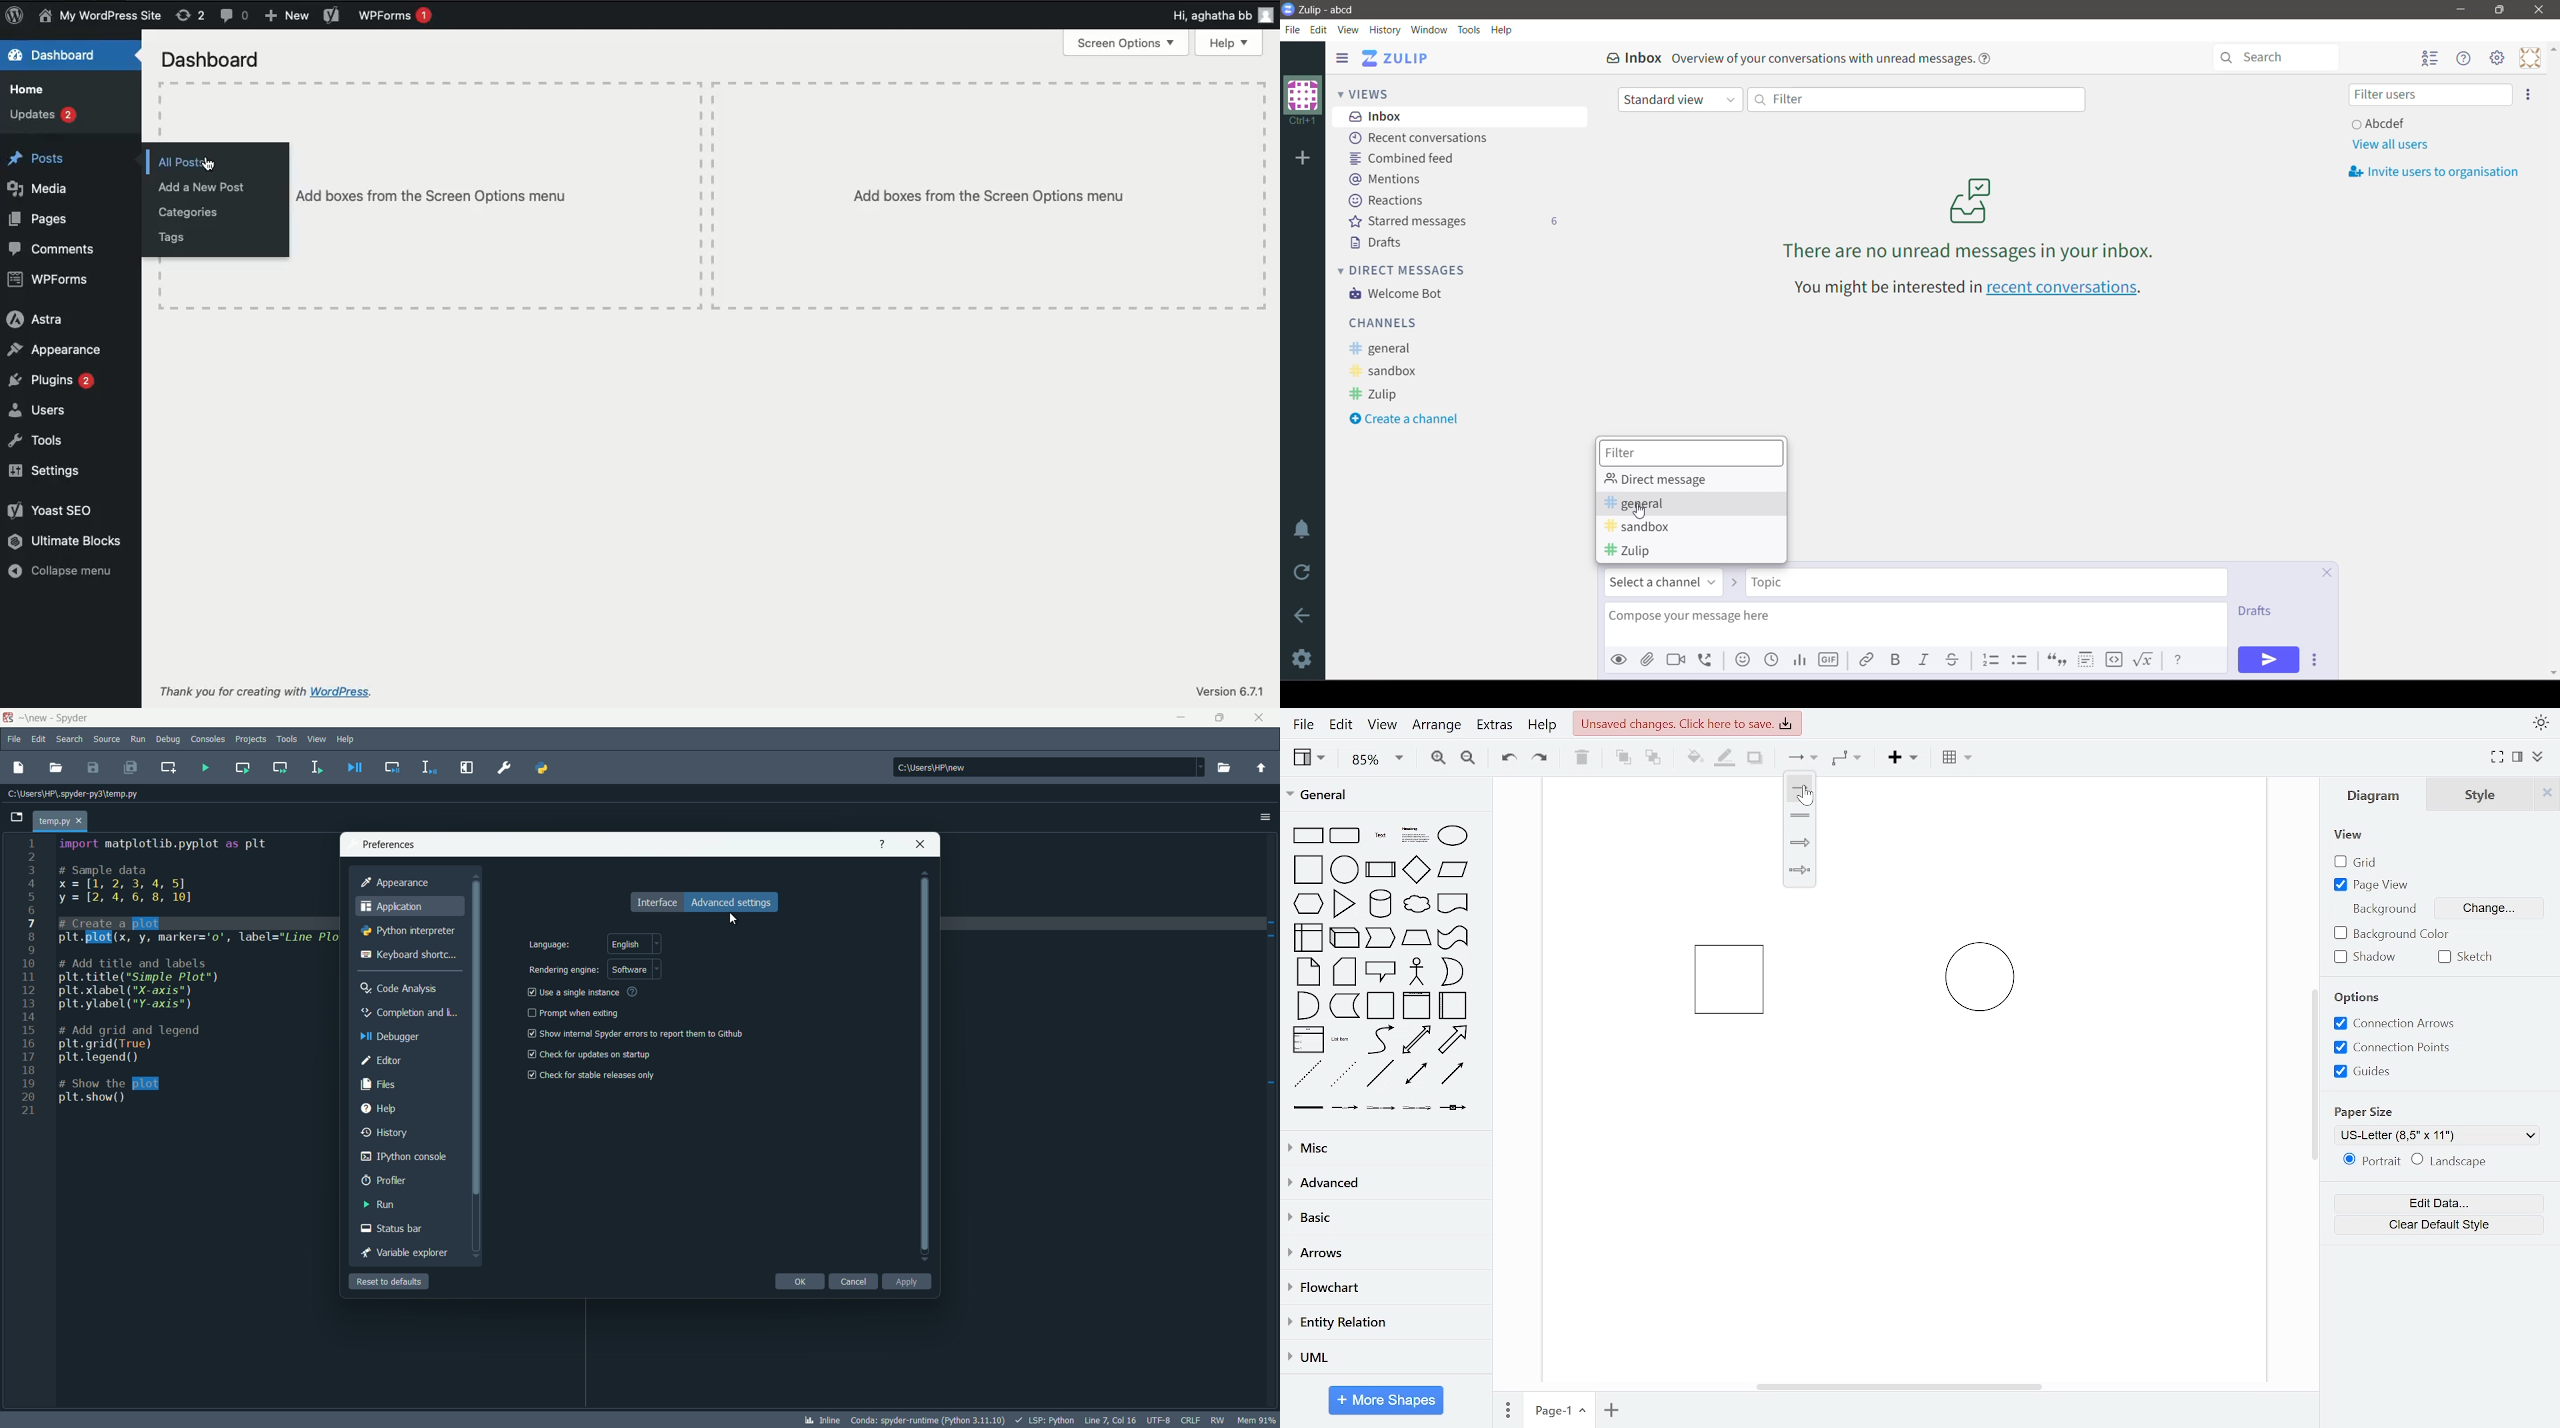  What do you see at coordinates (1798, 871) in the screenshot?
I see `simple arrow` at bounding box center [1798, 871].